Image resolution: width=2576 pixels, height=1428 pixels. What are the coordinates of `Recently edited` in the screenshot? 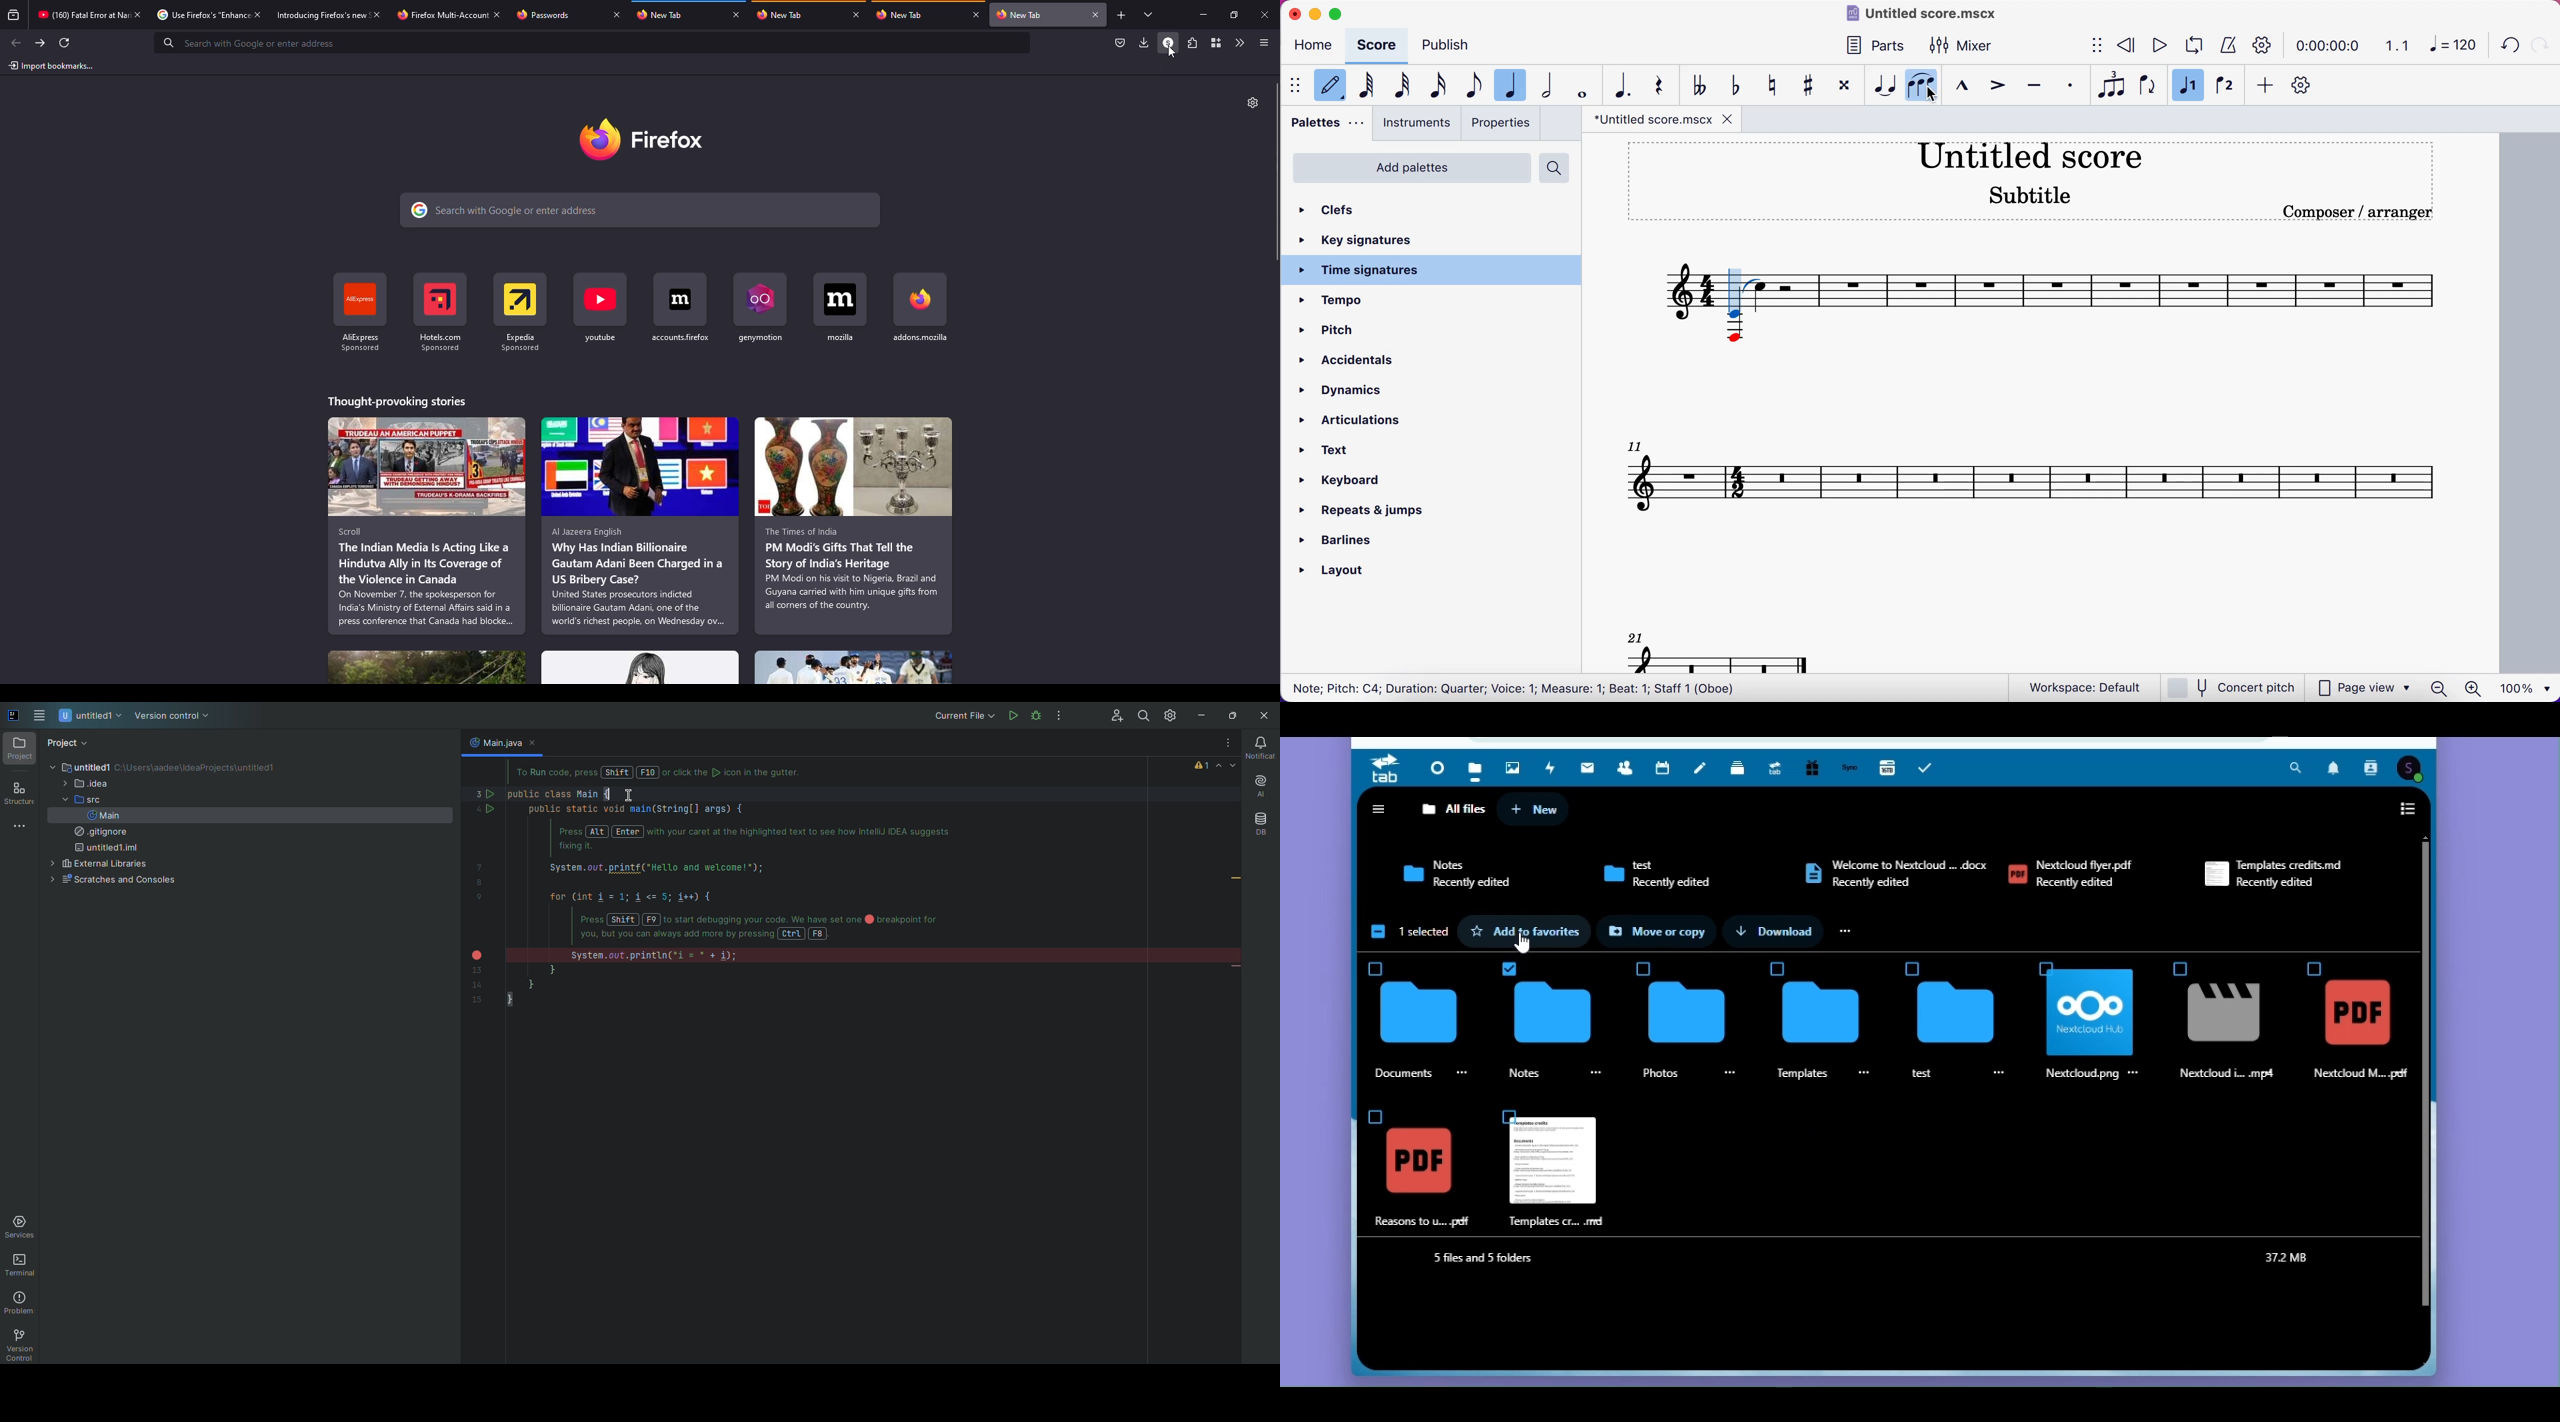 It's located at (1876, 883).